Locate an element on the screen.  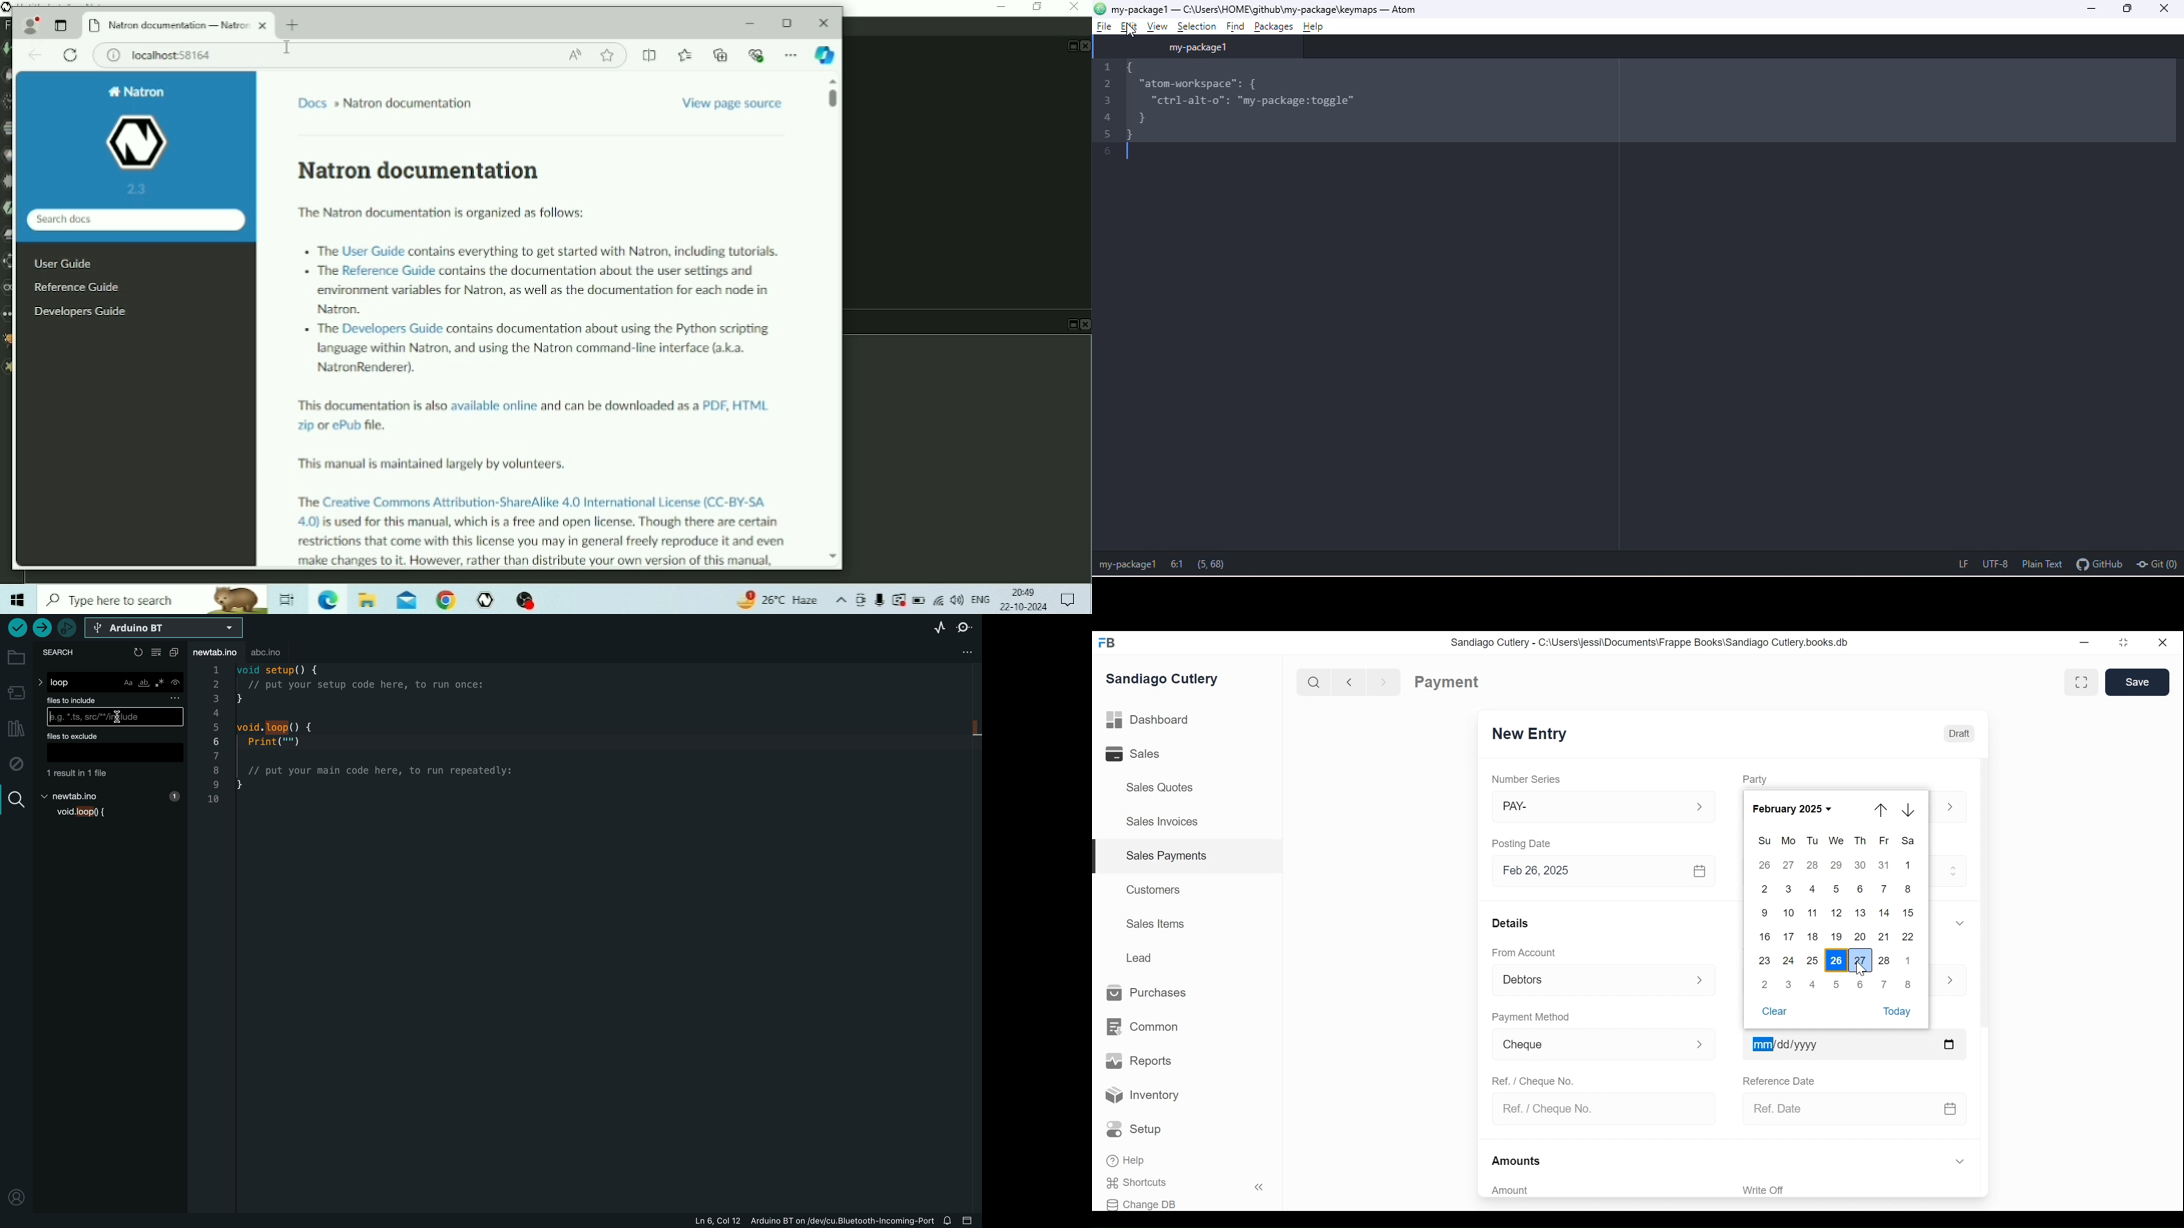
Task View is located at coordinates (289, 600).